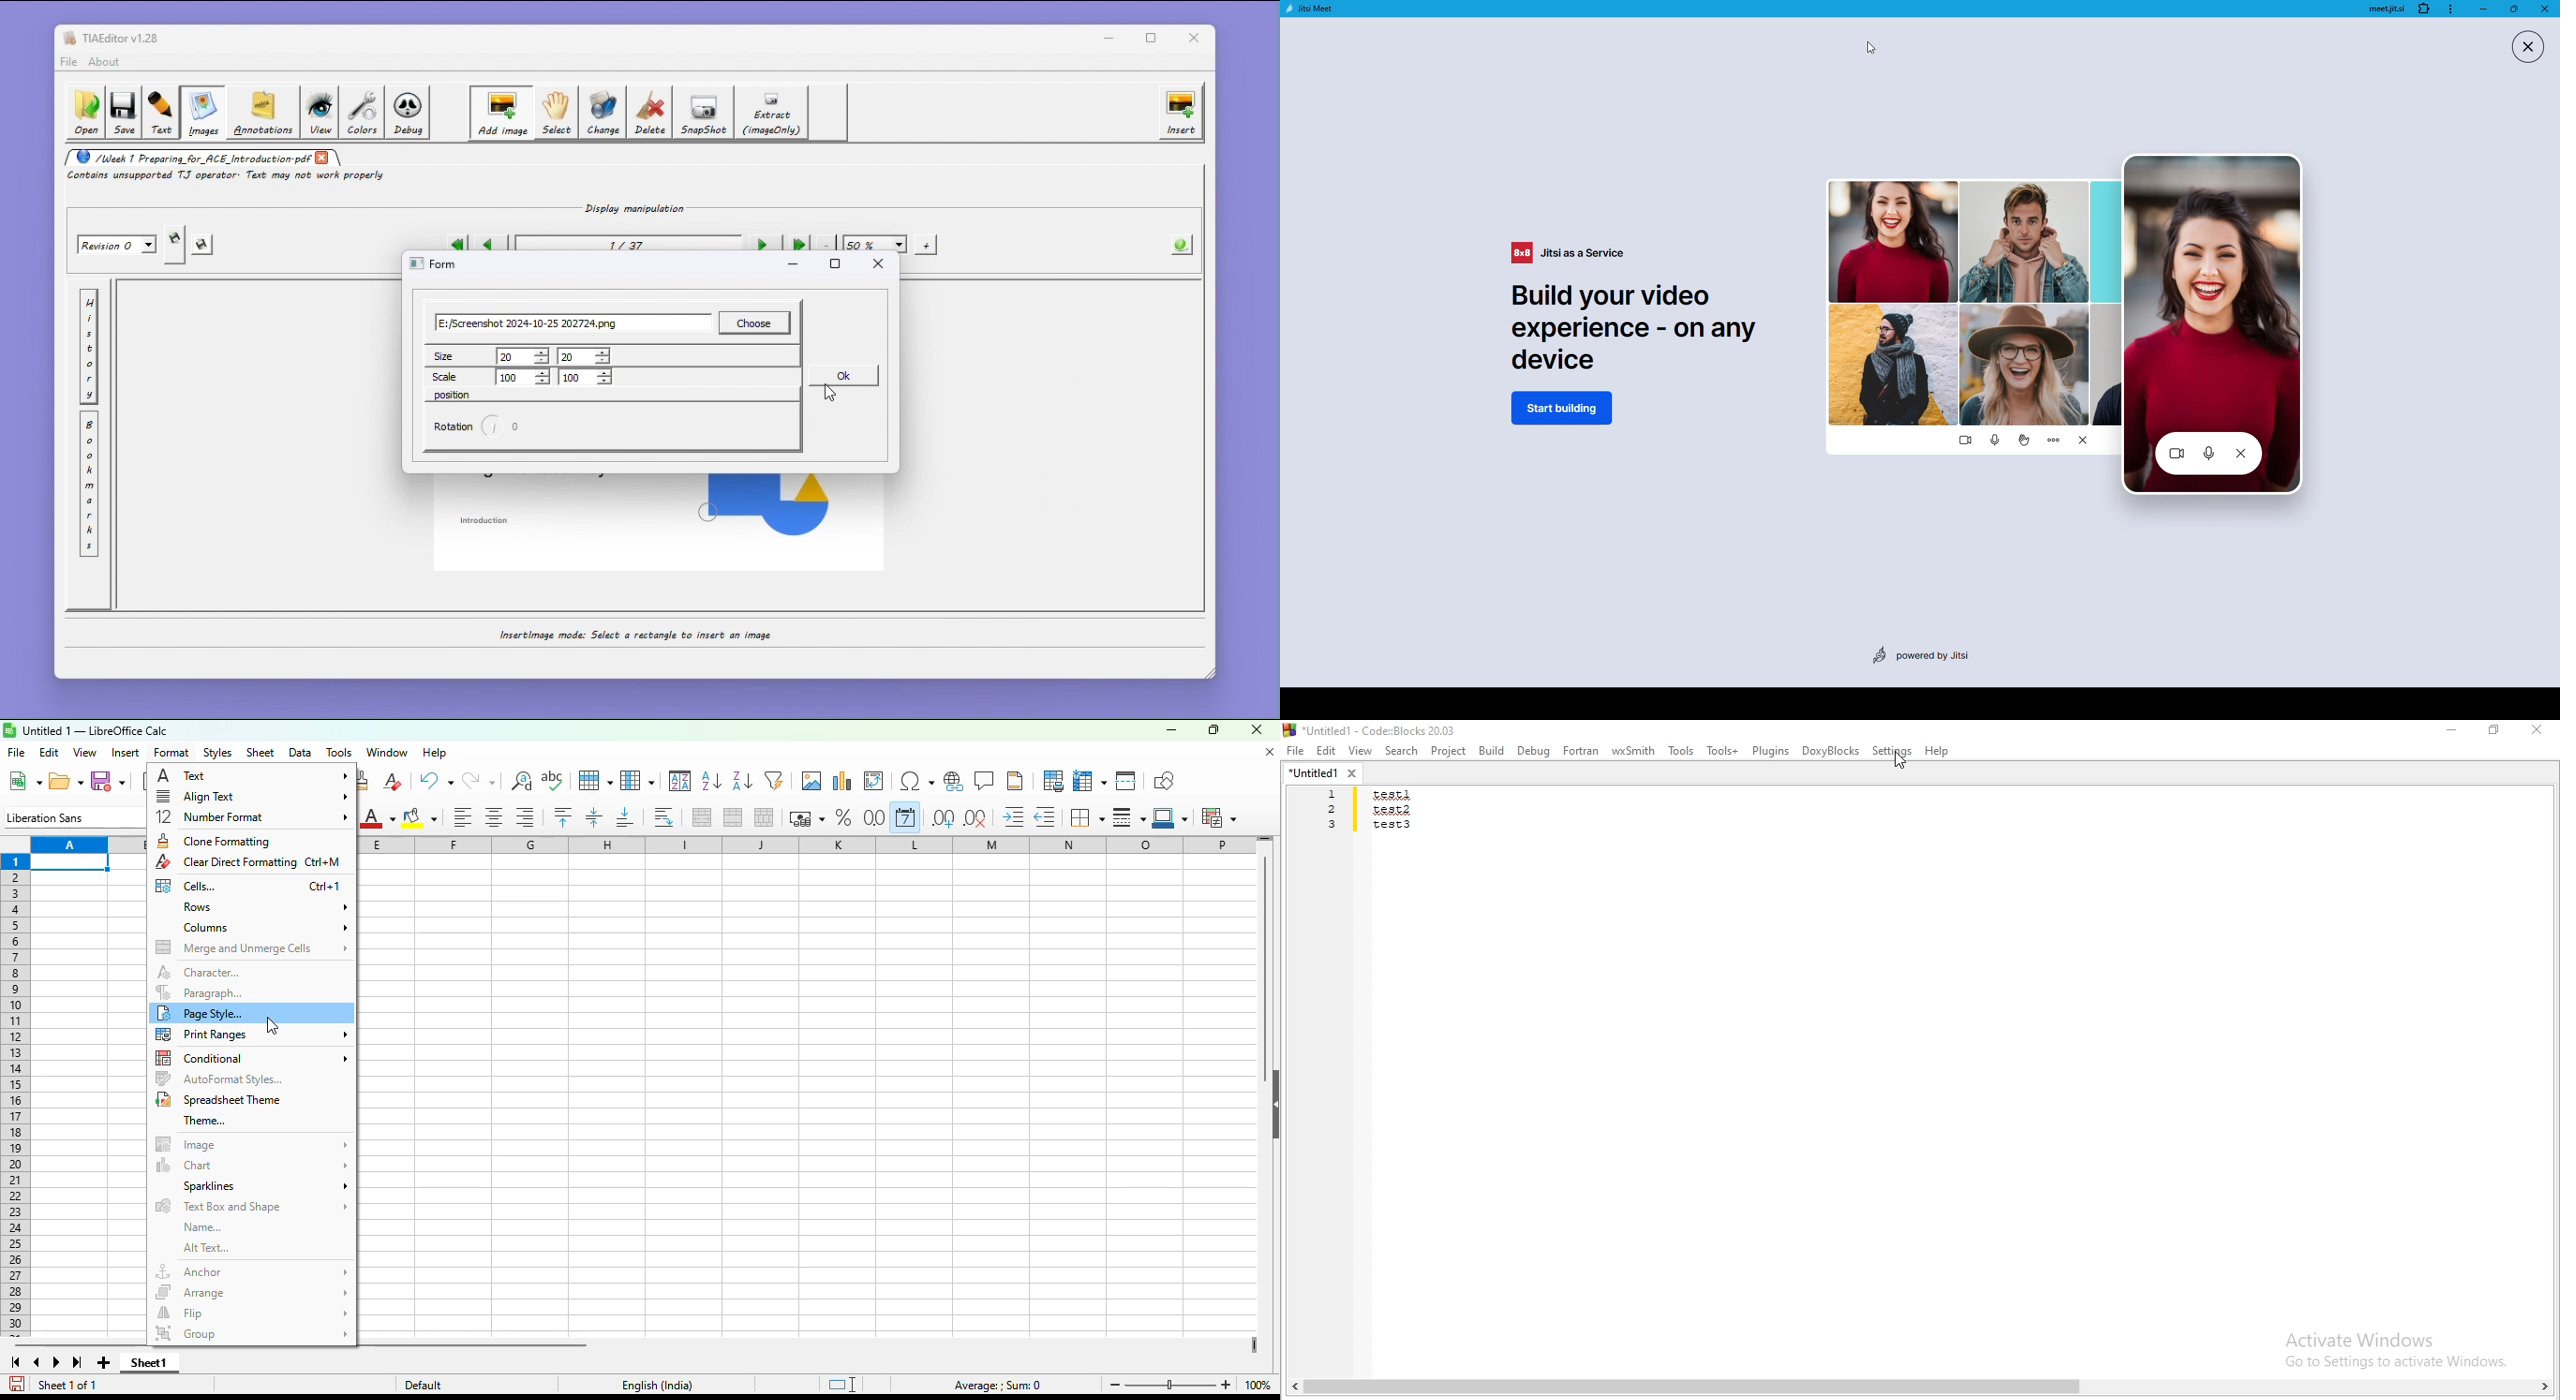 The image size is (2576, 1400). I want to click on text, so click(252, 775).